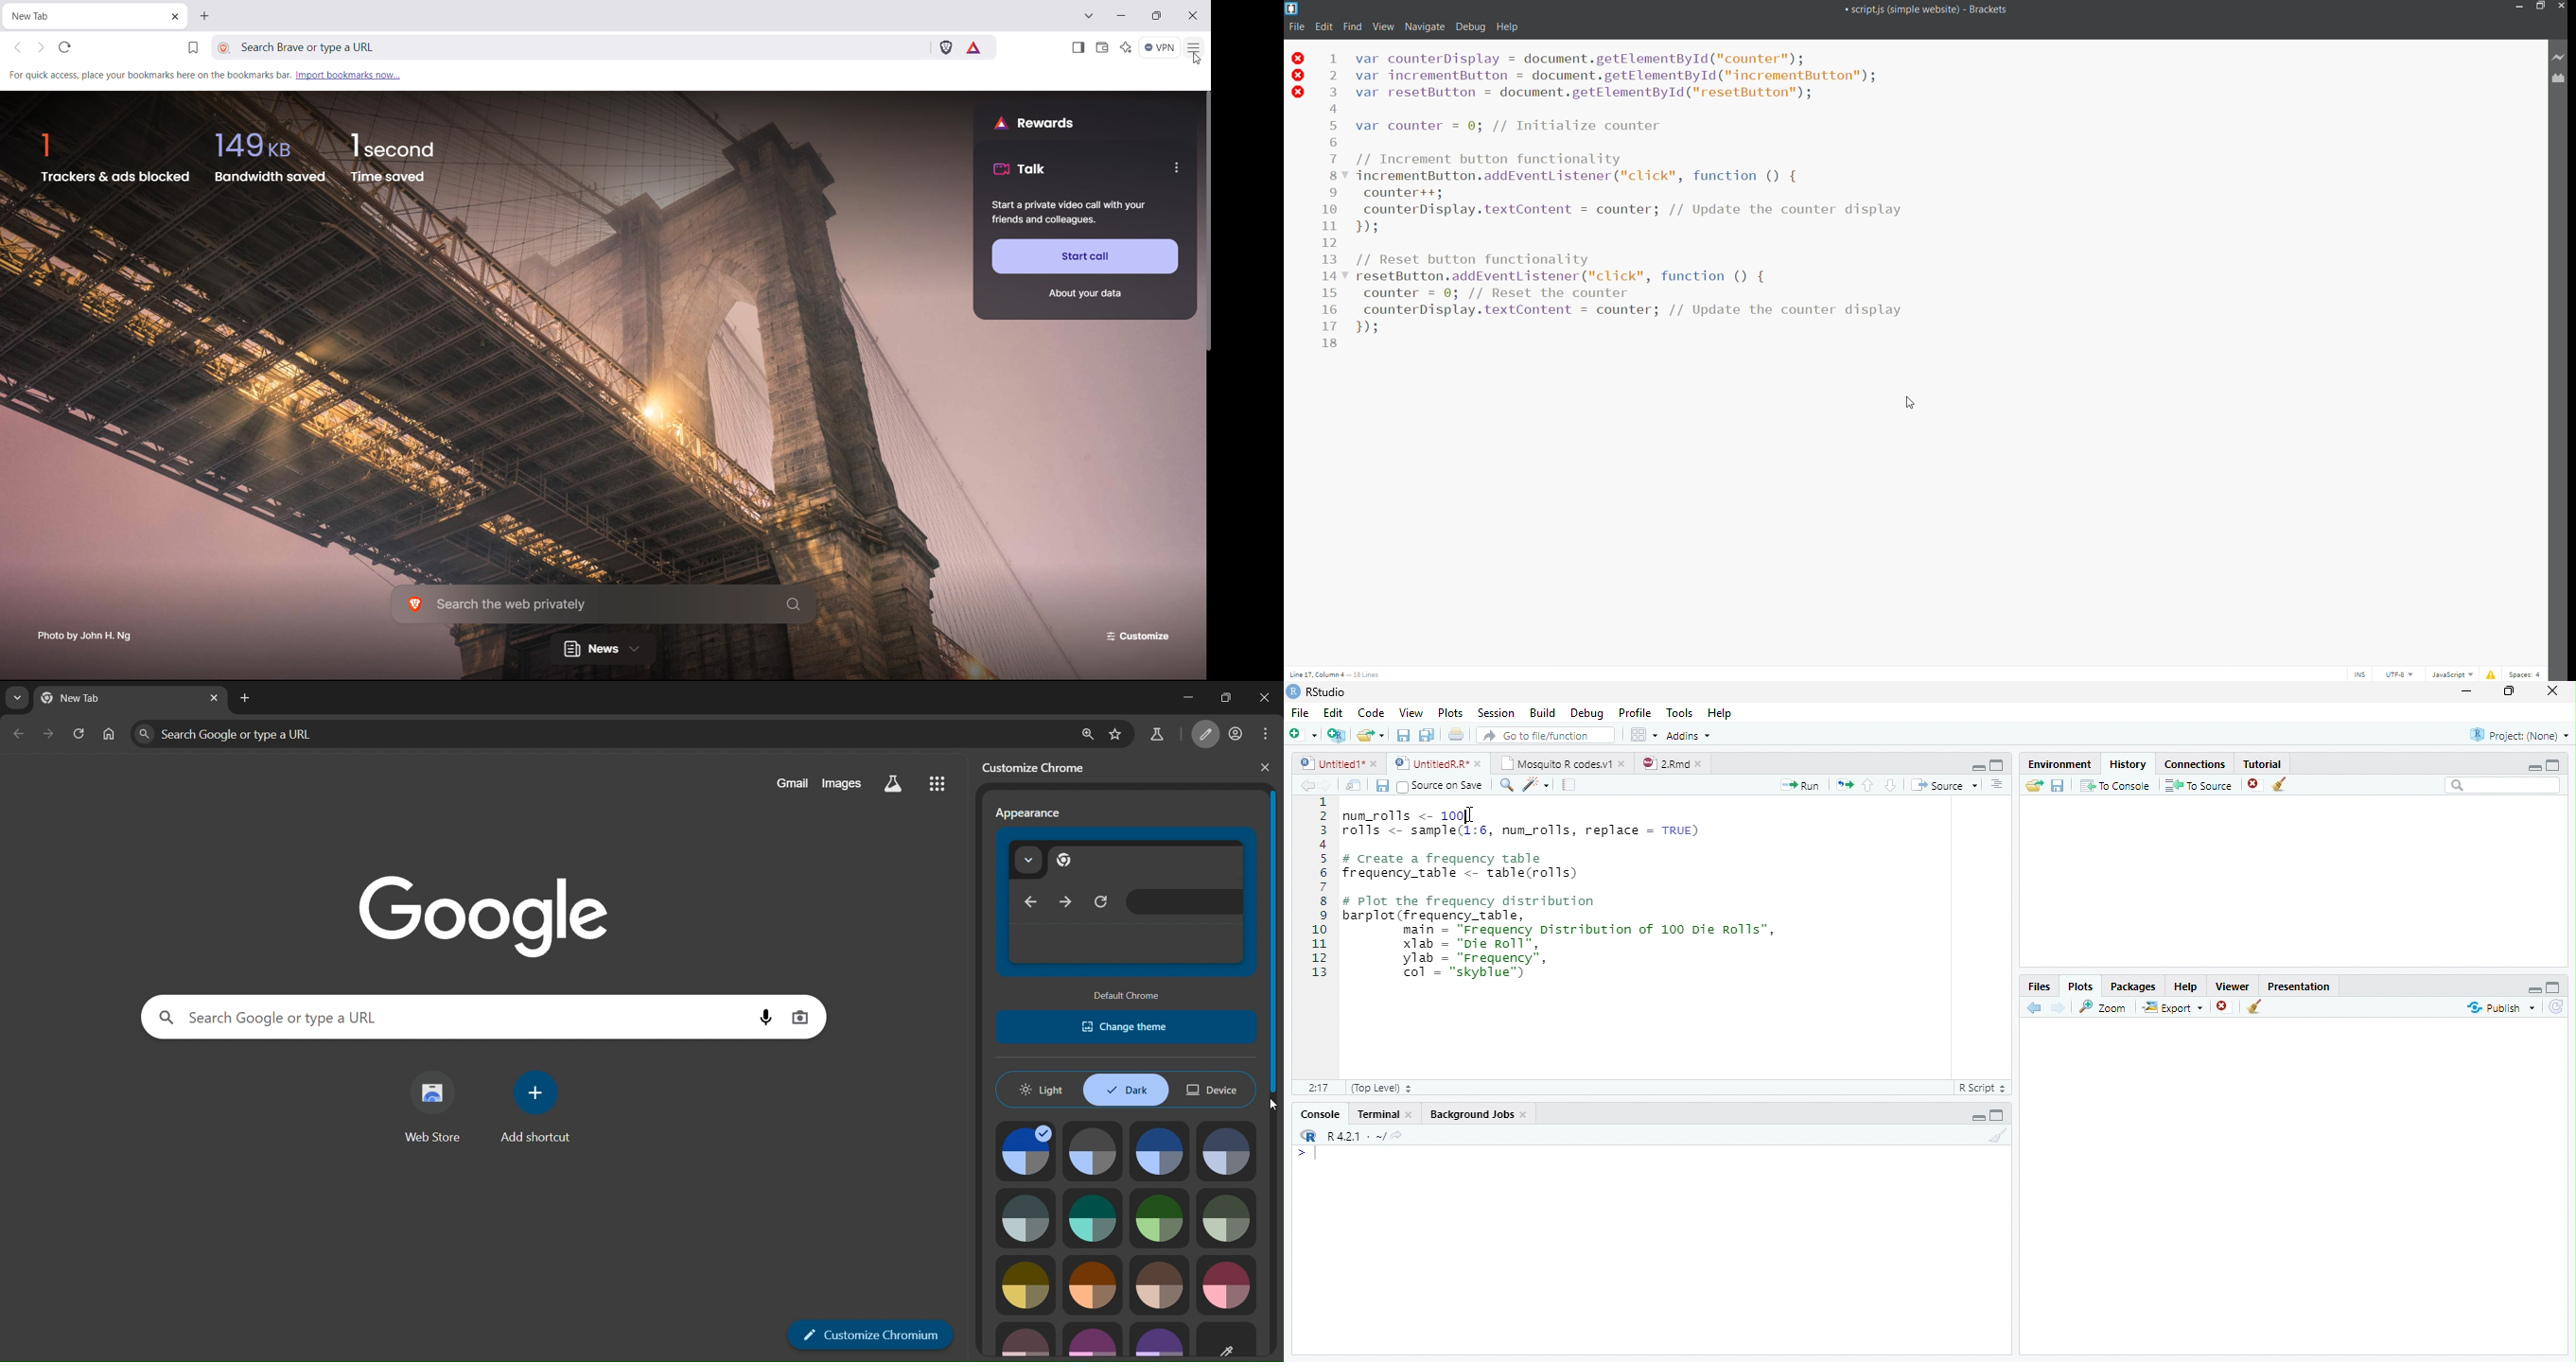 The height and width of the screenshot is (1372, 2576). What do you see at coordinates (1373, 710) in the screenshot?
I see `Code` at bounding box center [1373, 710].